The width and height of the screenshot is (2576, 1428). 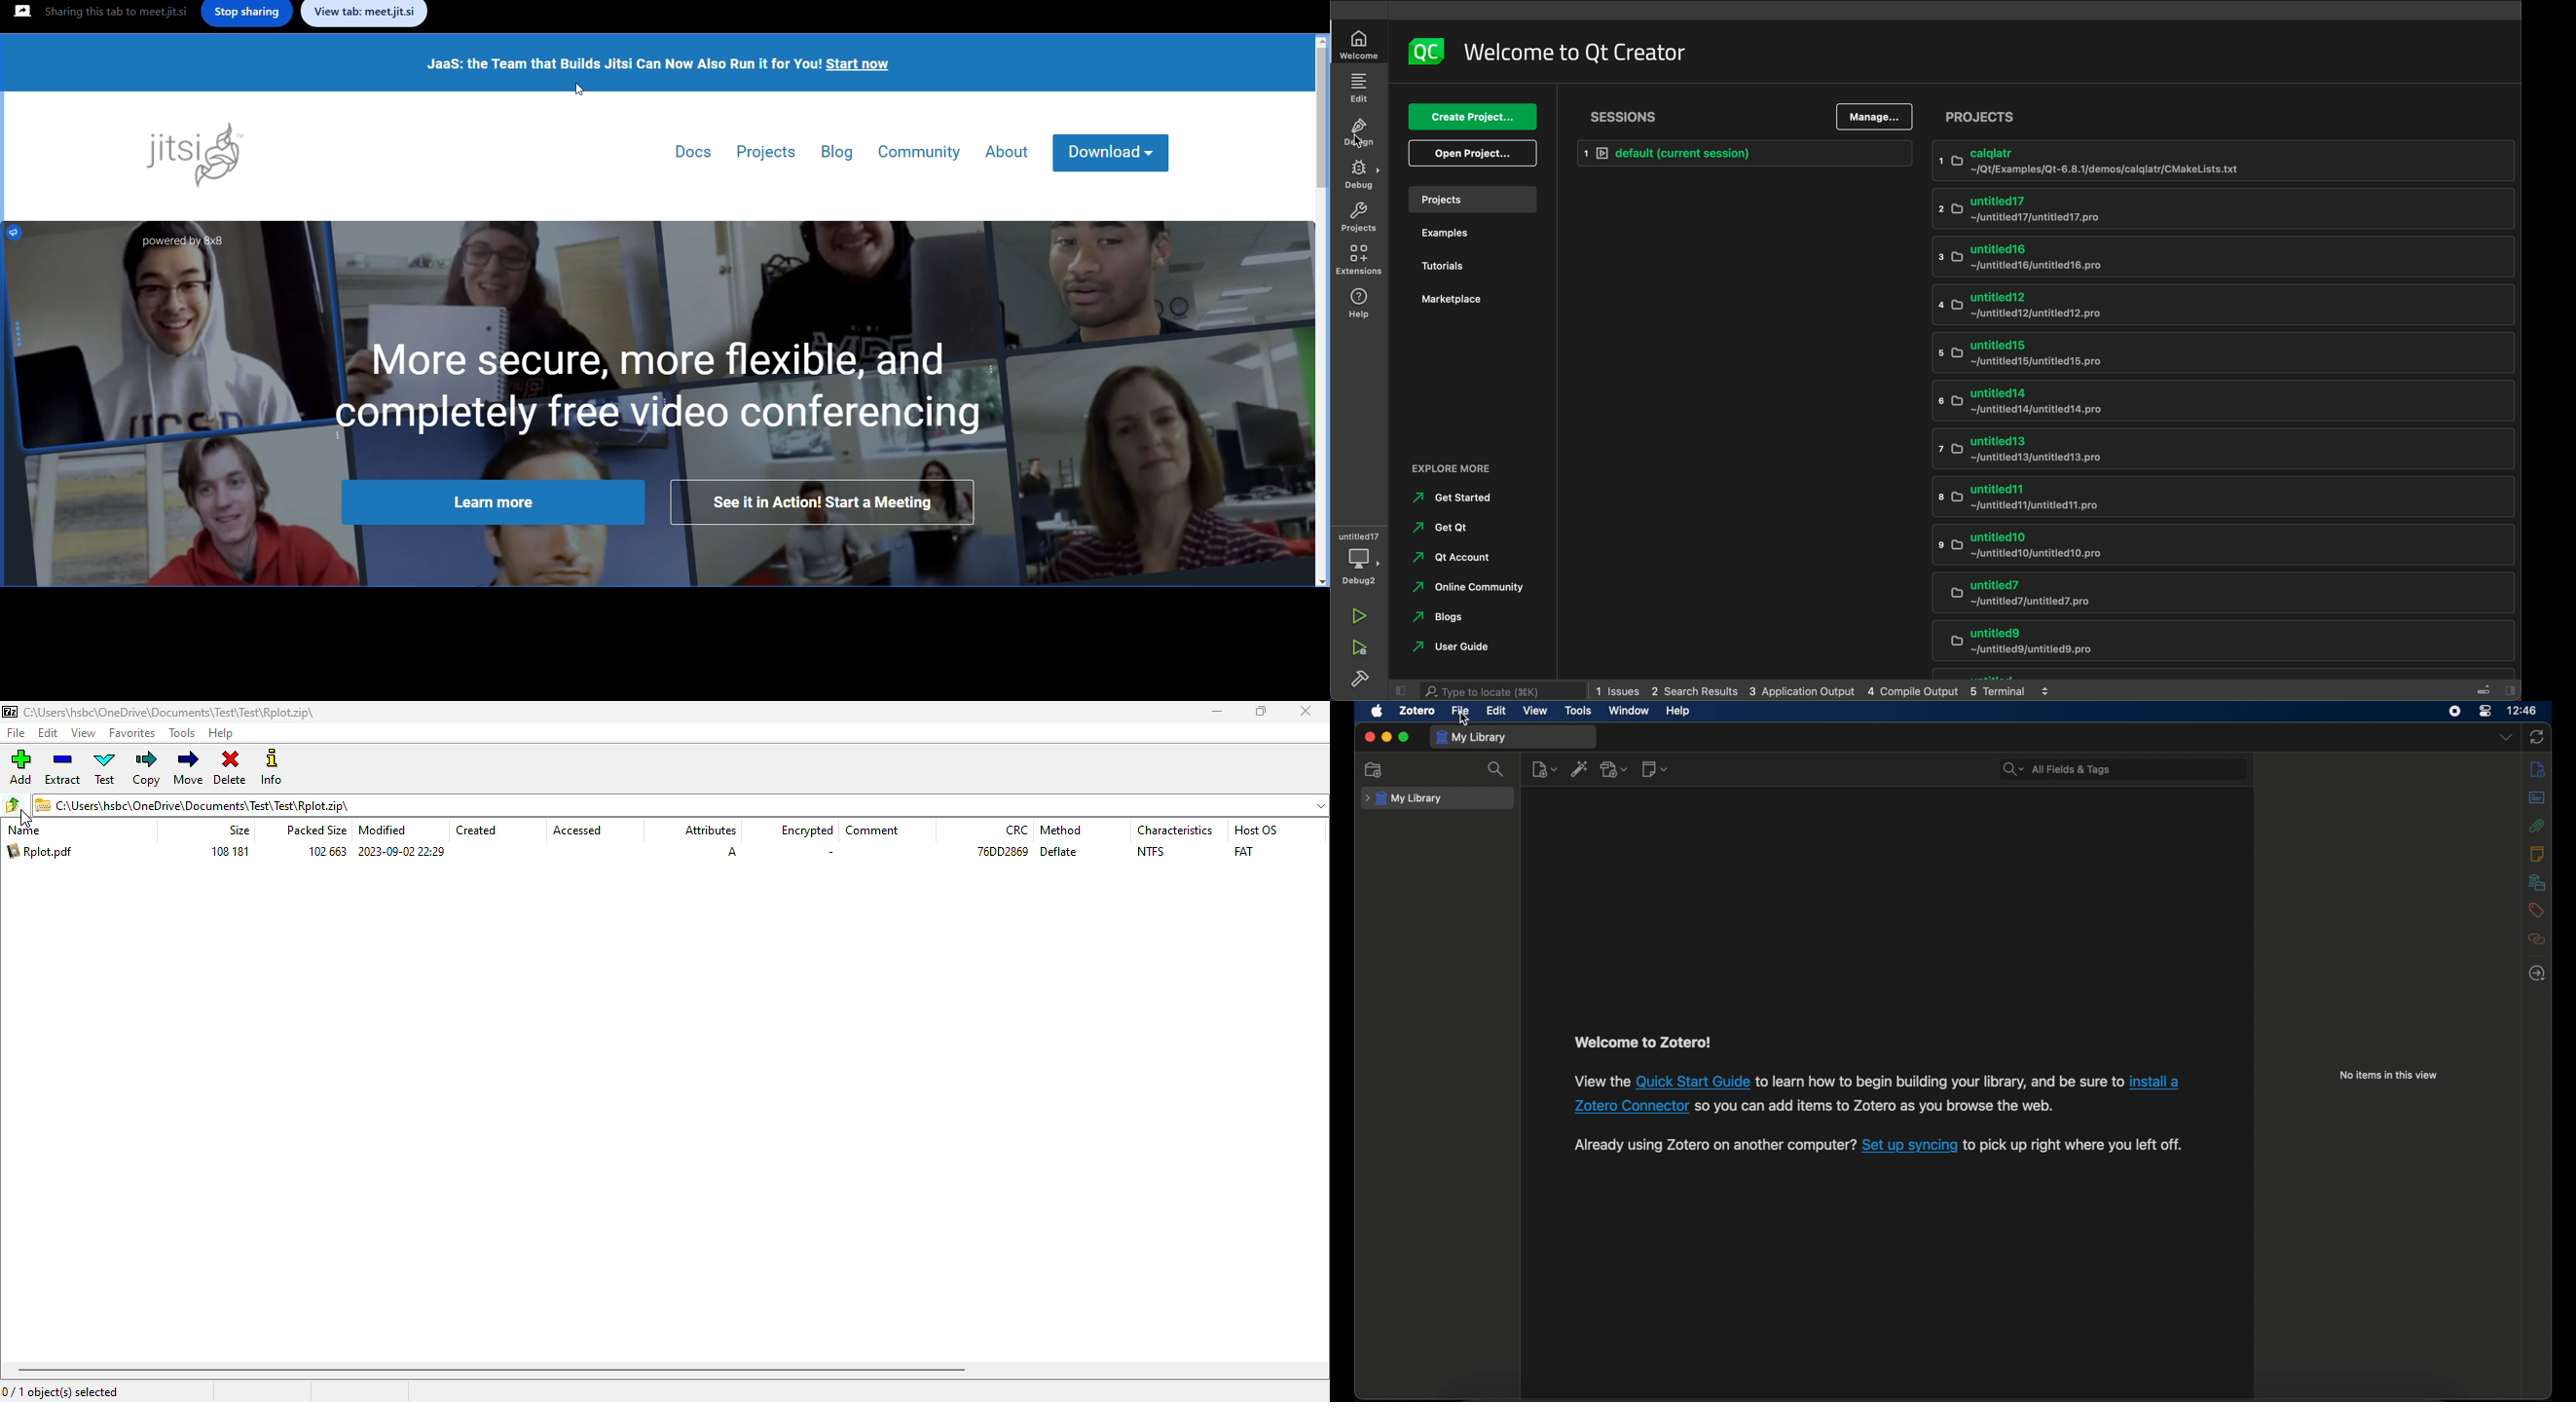 What do you see at coordinates (578, 90) in the screenshot?
I see `cursor` at bounding box center [578, 90].